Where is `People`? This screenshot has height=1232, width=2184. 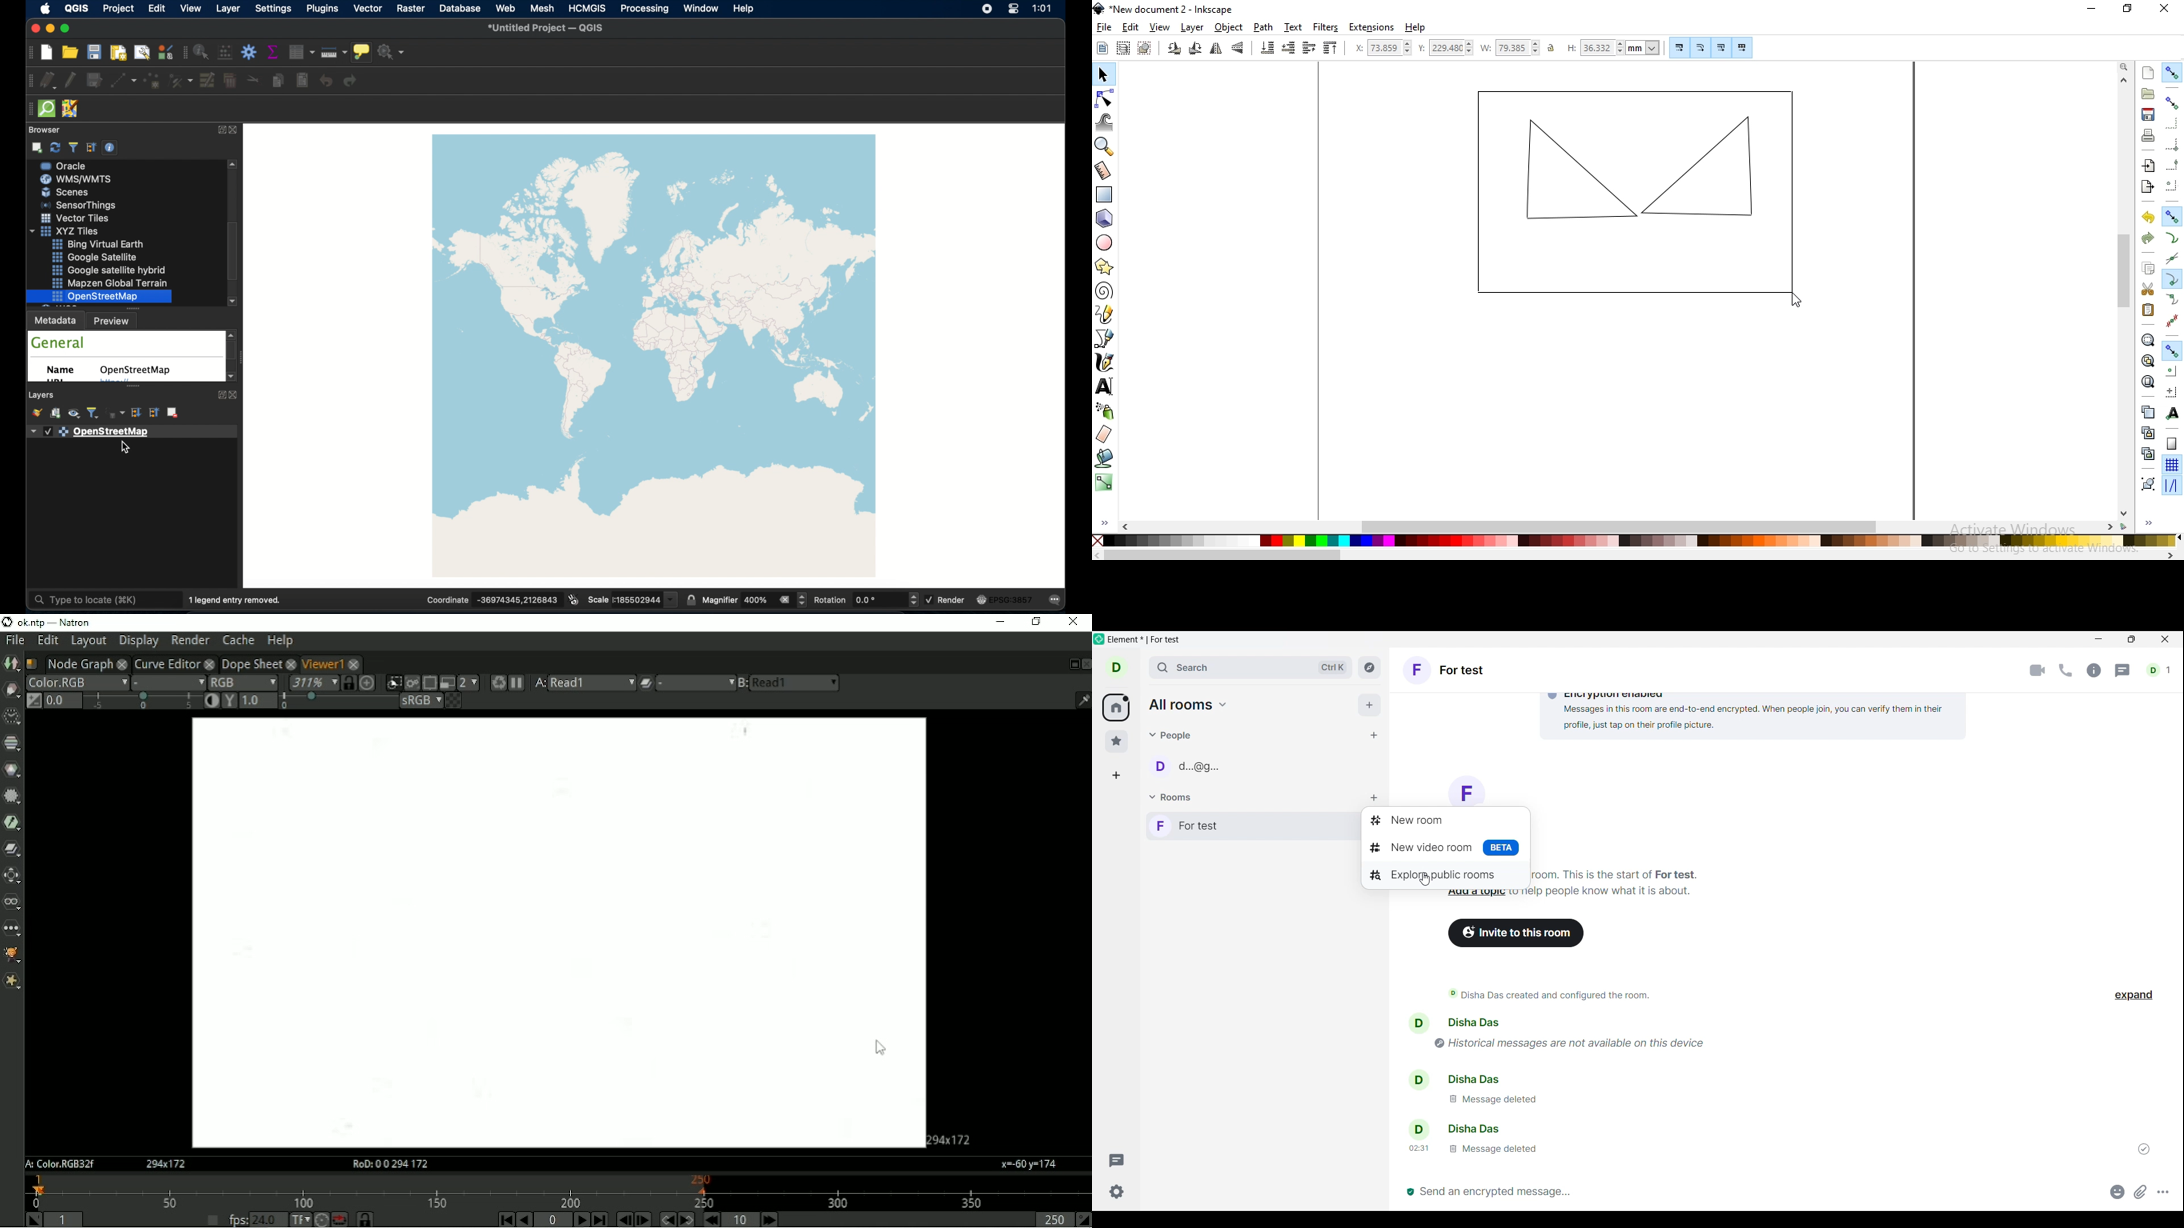 People is located at coordinates (1171, 736).